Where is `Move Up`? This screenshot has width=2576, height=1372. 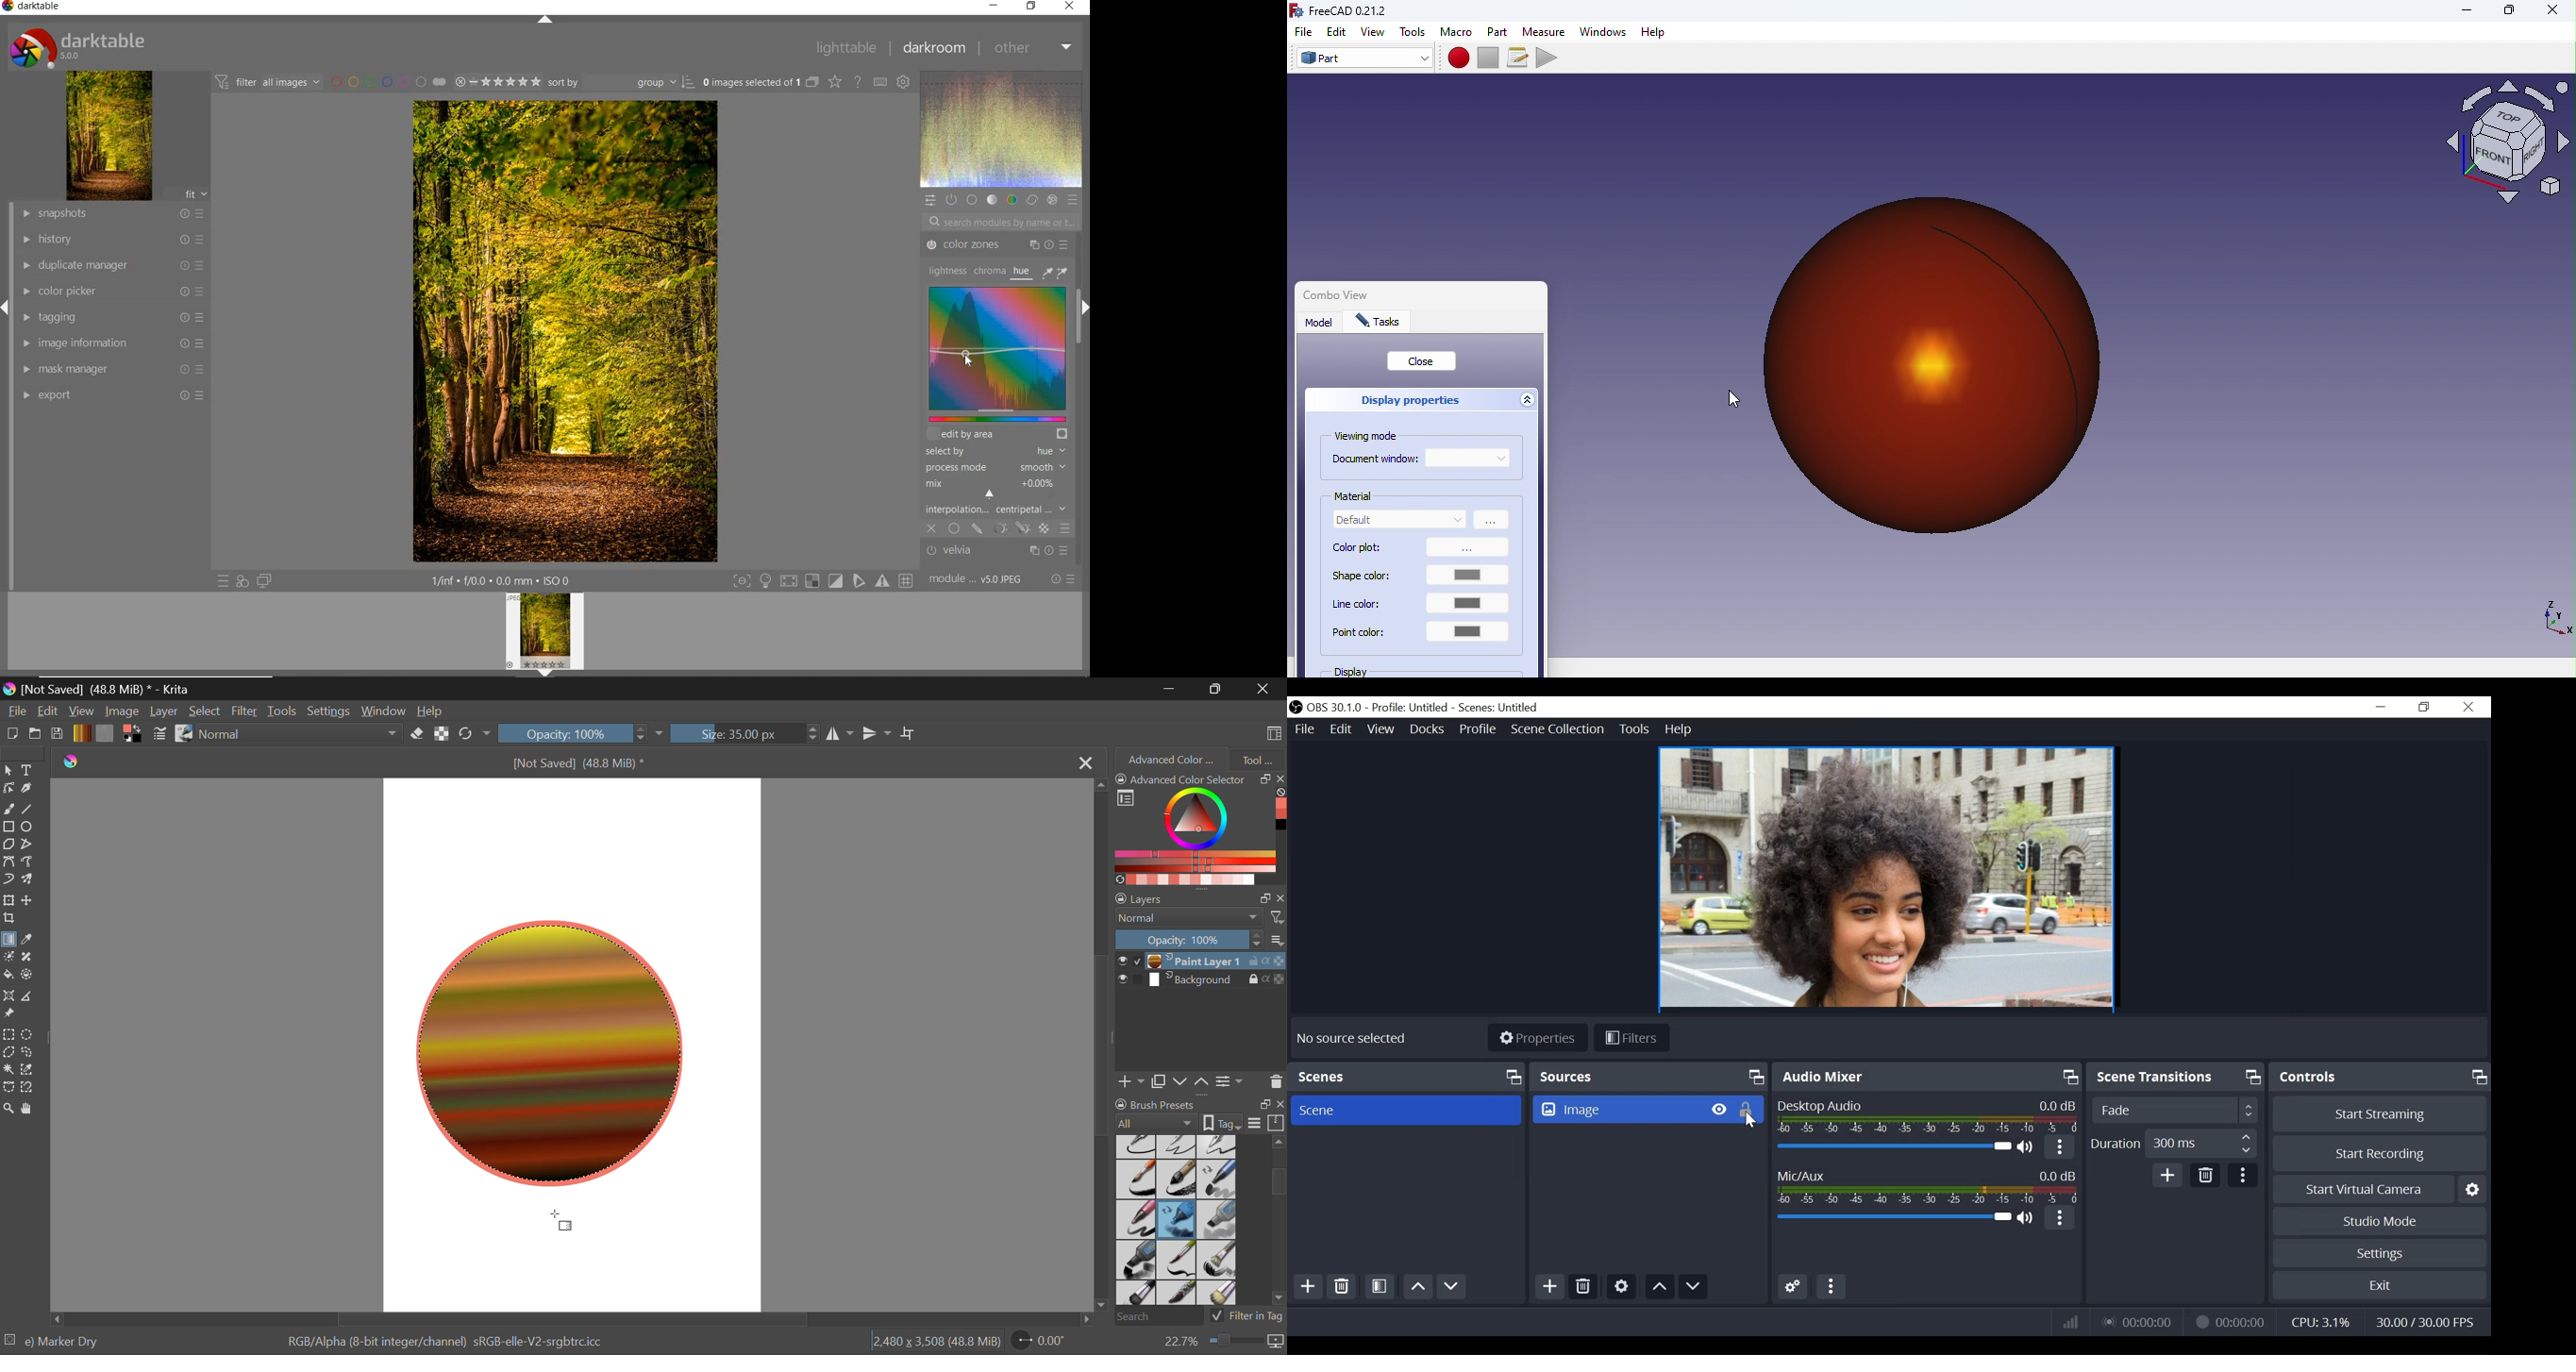 Move Up is located at coordinates (1418, 1287).